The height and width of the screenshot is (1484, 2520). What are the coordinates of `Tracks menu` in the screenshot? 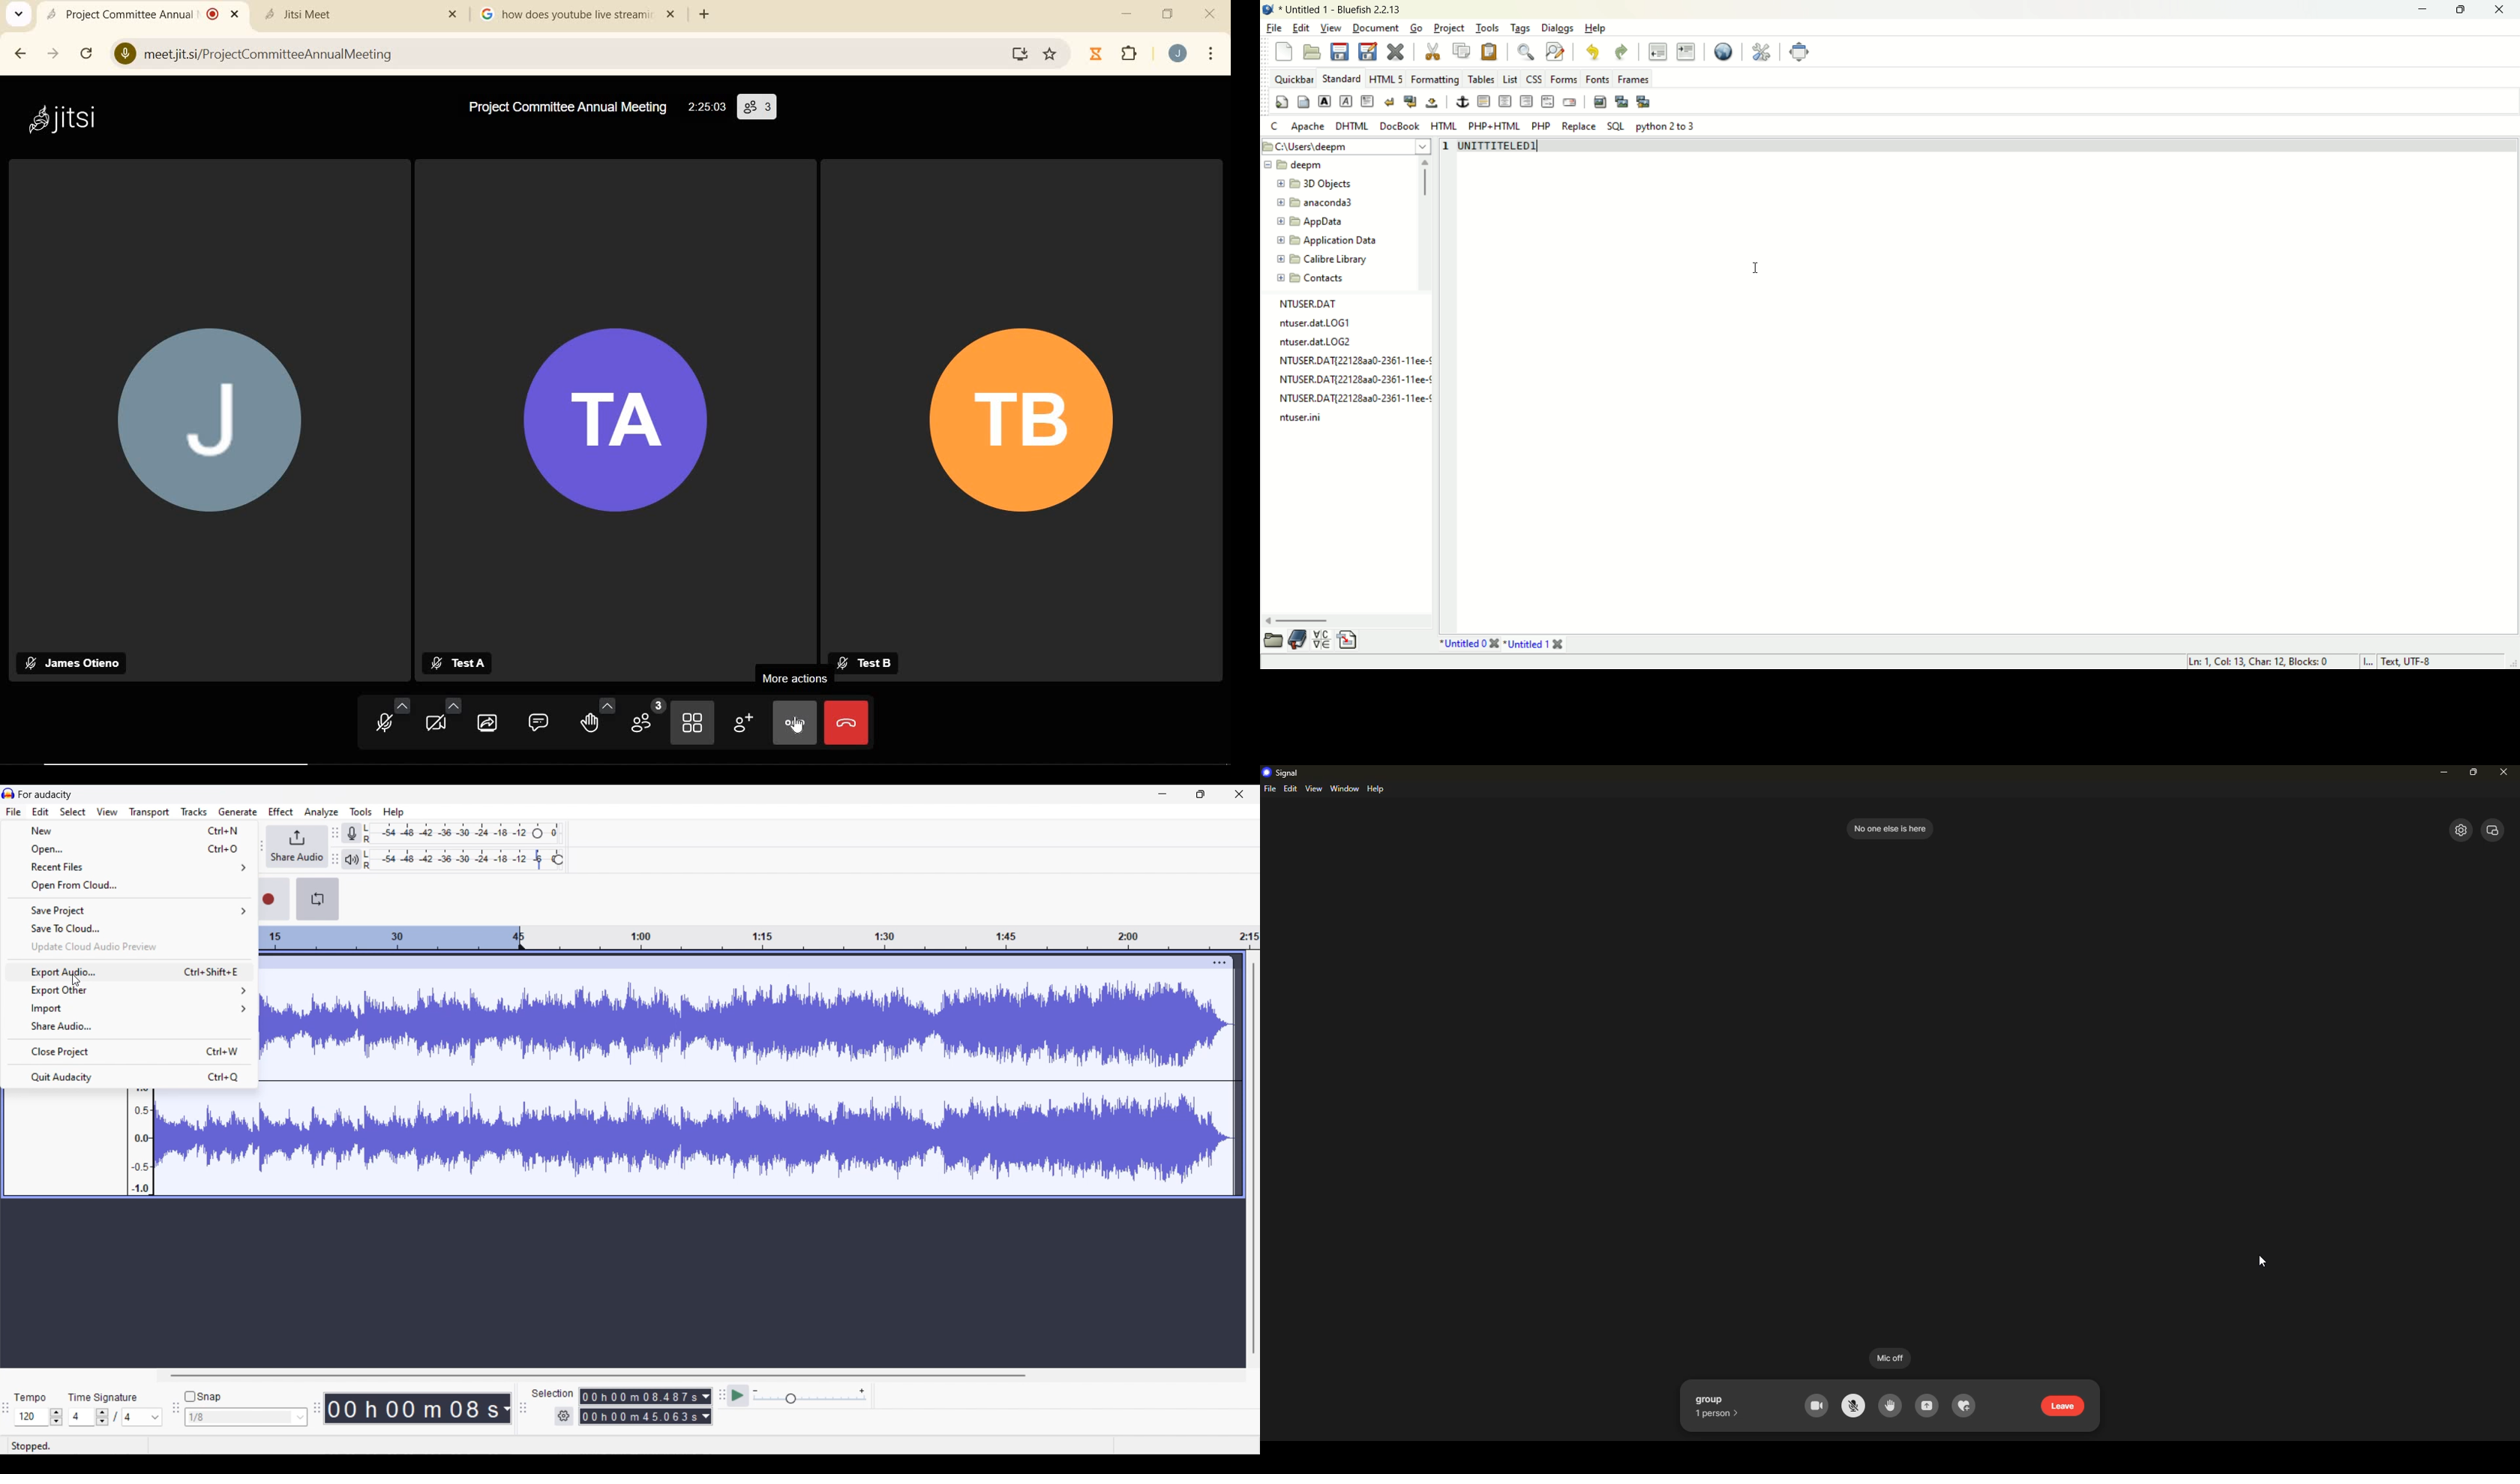 It's located at (194, 812).